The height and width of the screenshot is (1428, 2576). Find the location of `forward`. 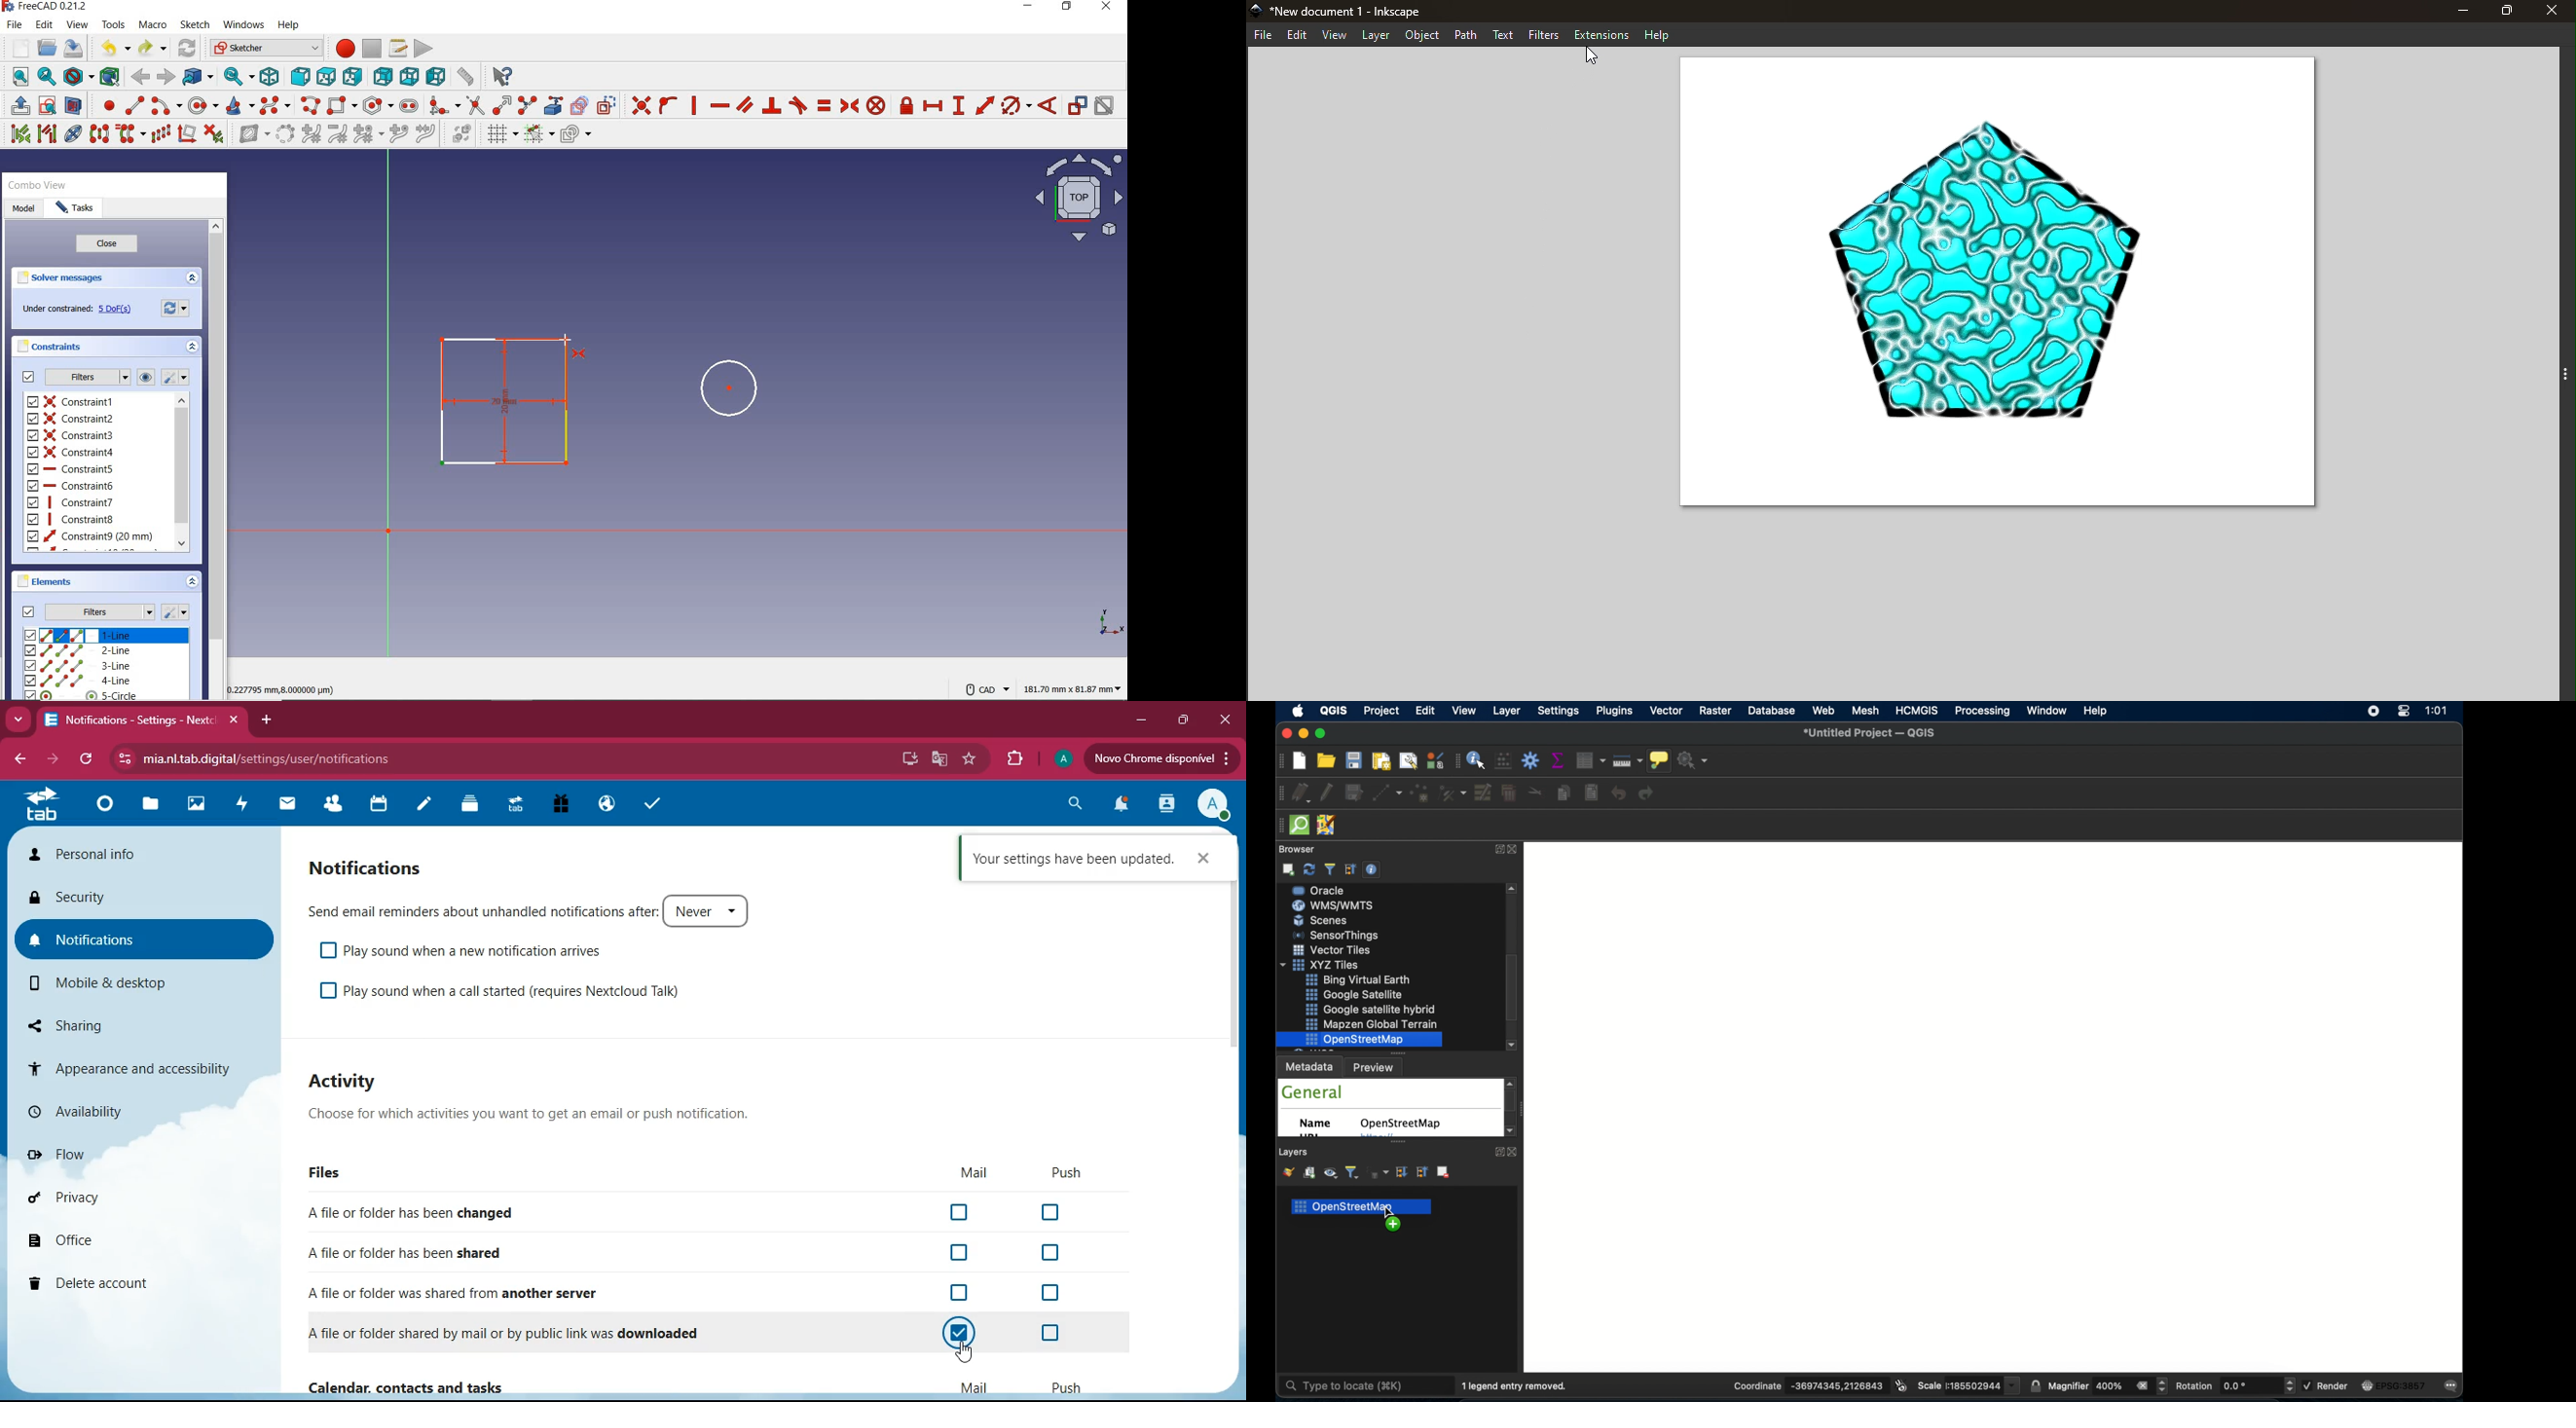

forward is located at coordinates (50, 760).